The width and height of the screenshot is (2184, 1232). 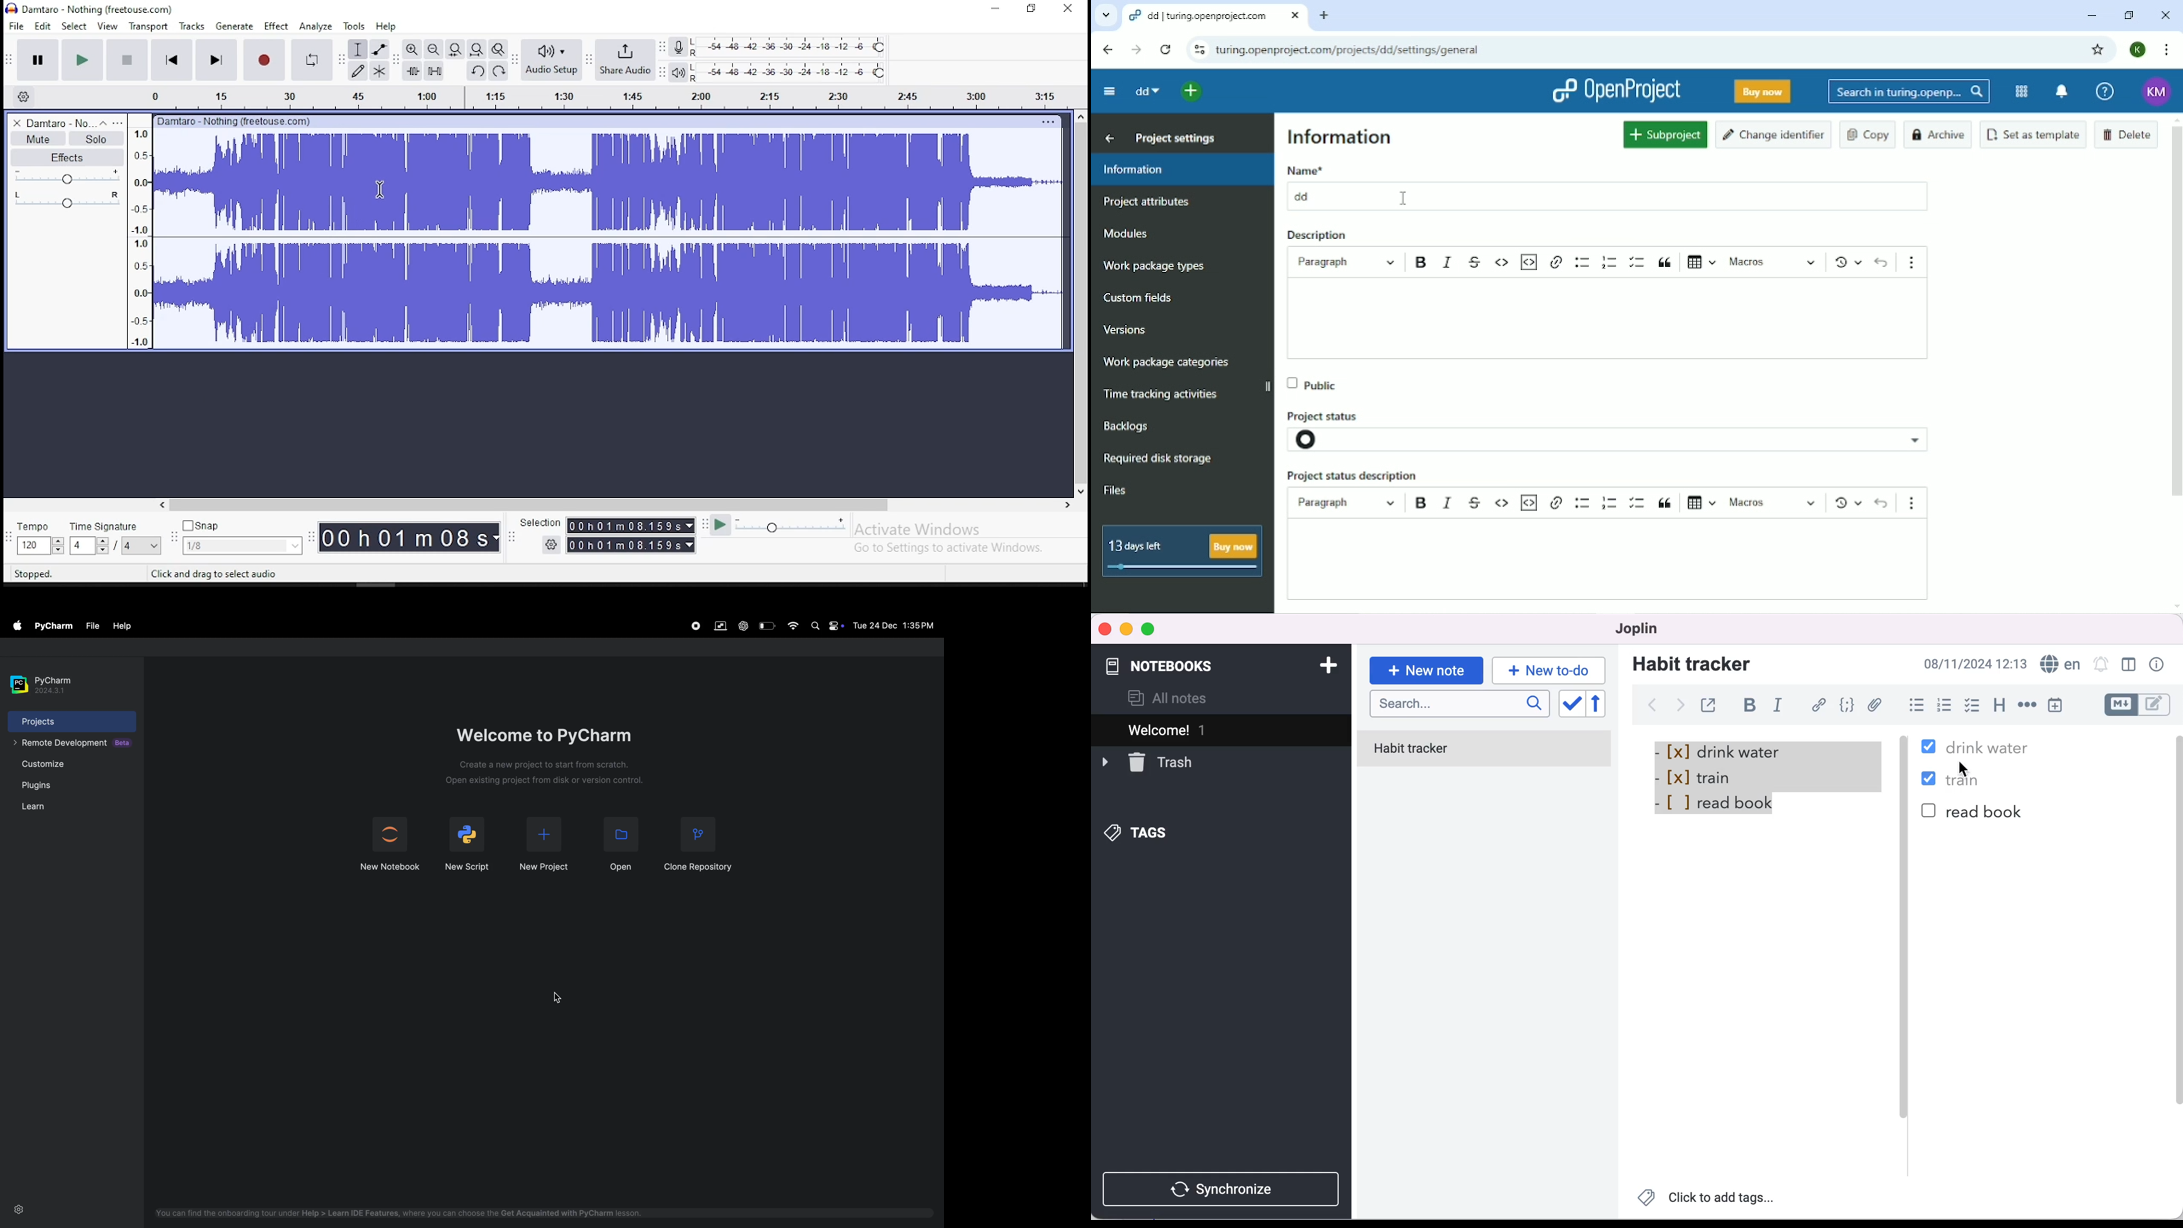 What do you see at coordinates (894, 624) in the screenshot?
I see `date and time` at bounding box center [894, 624].